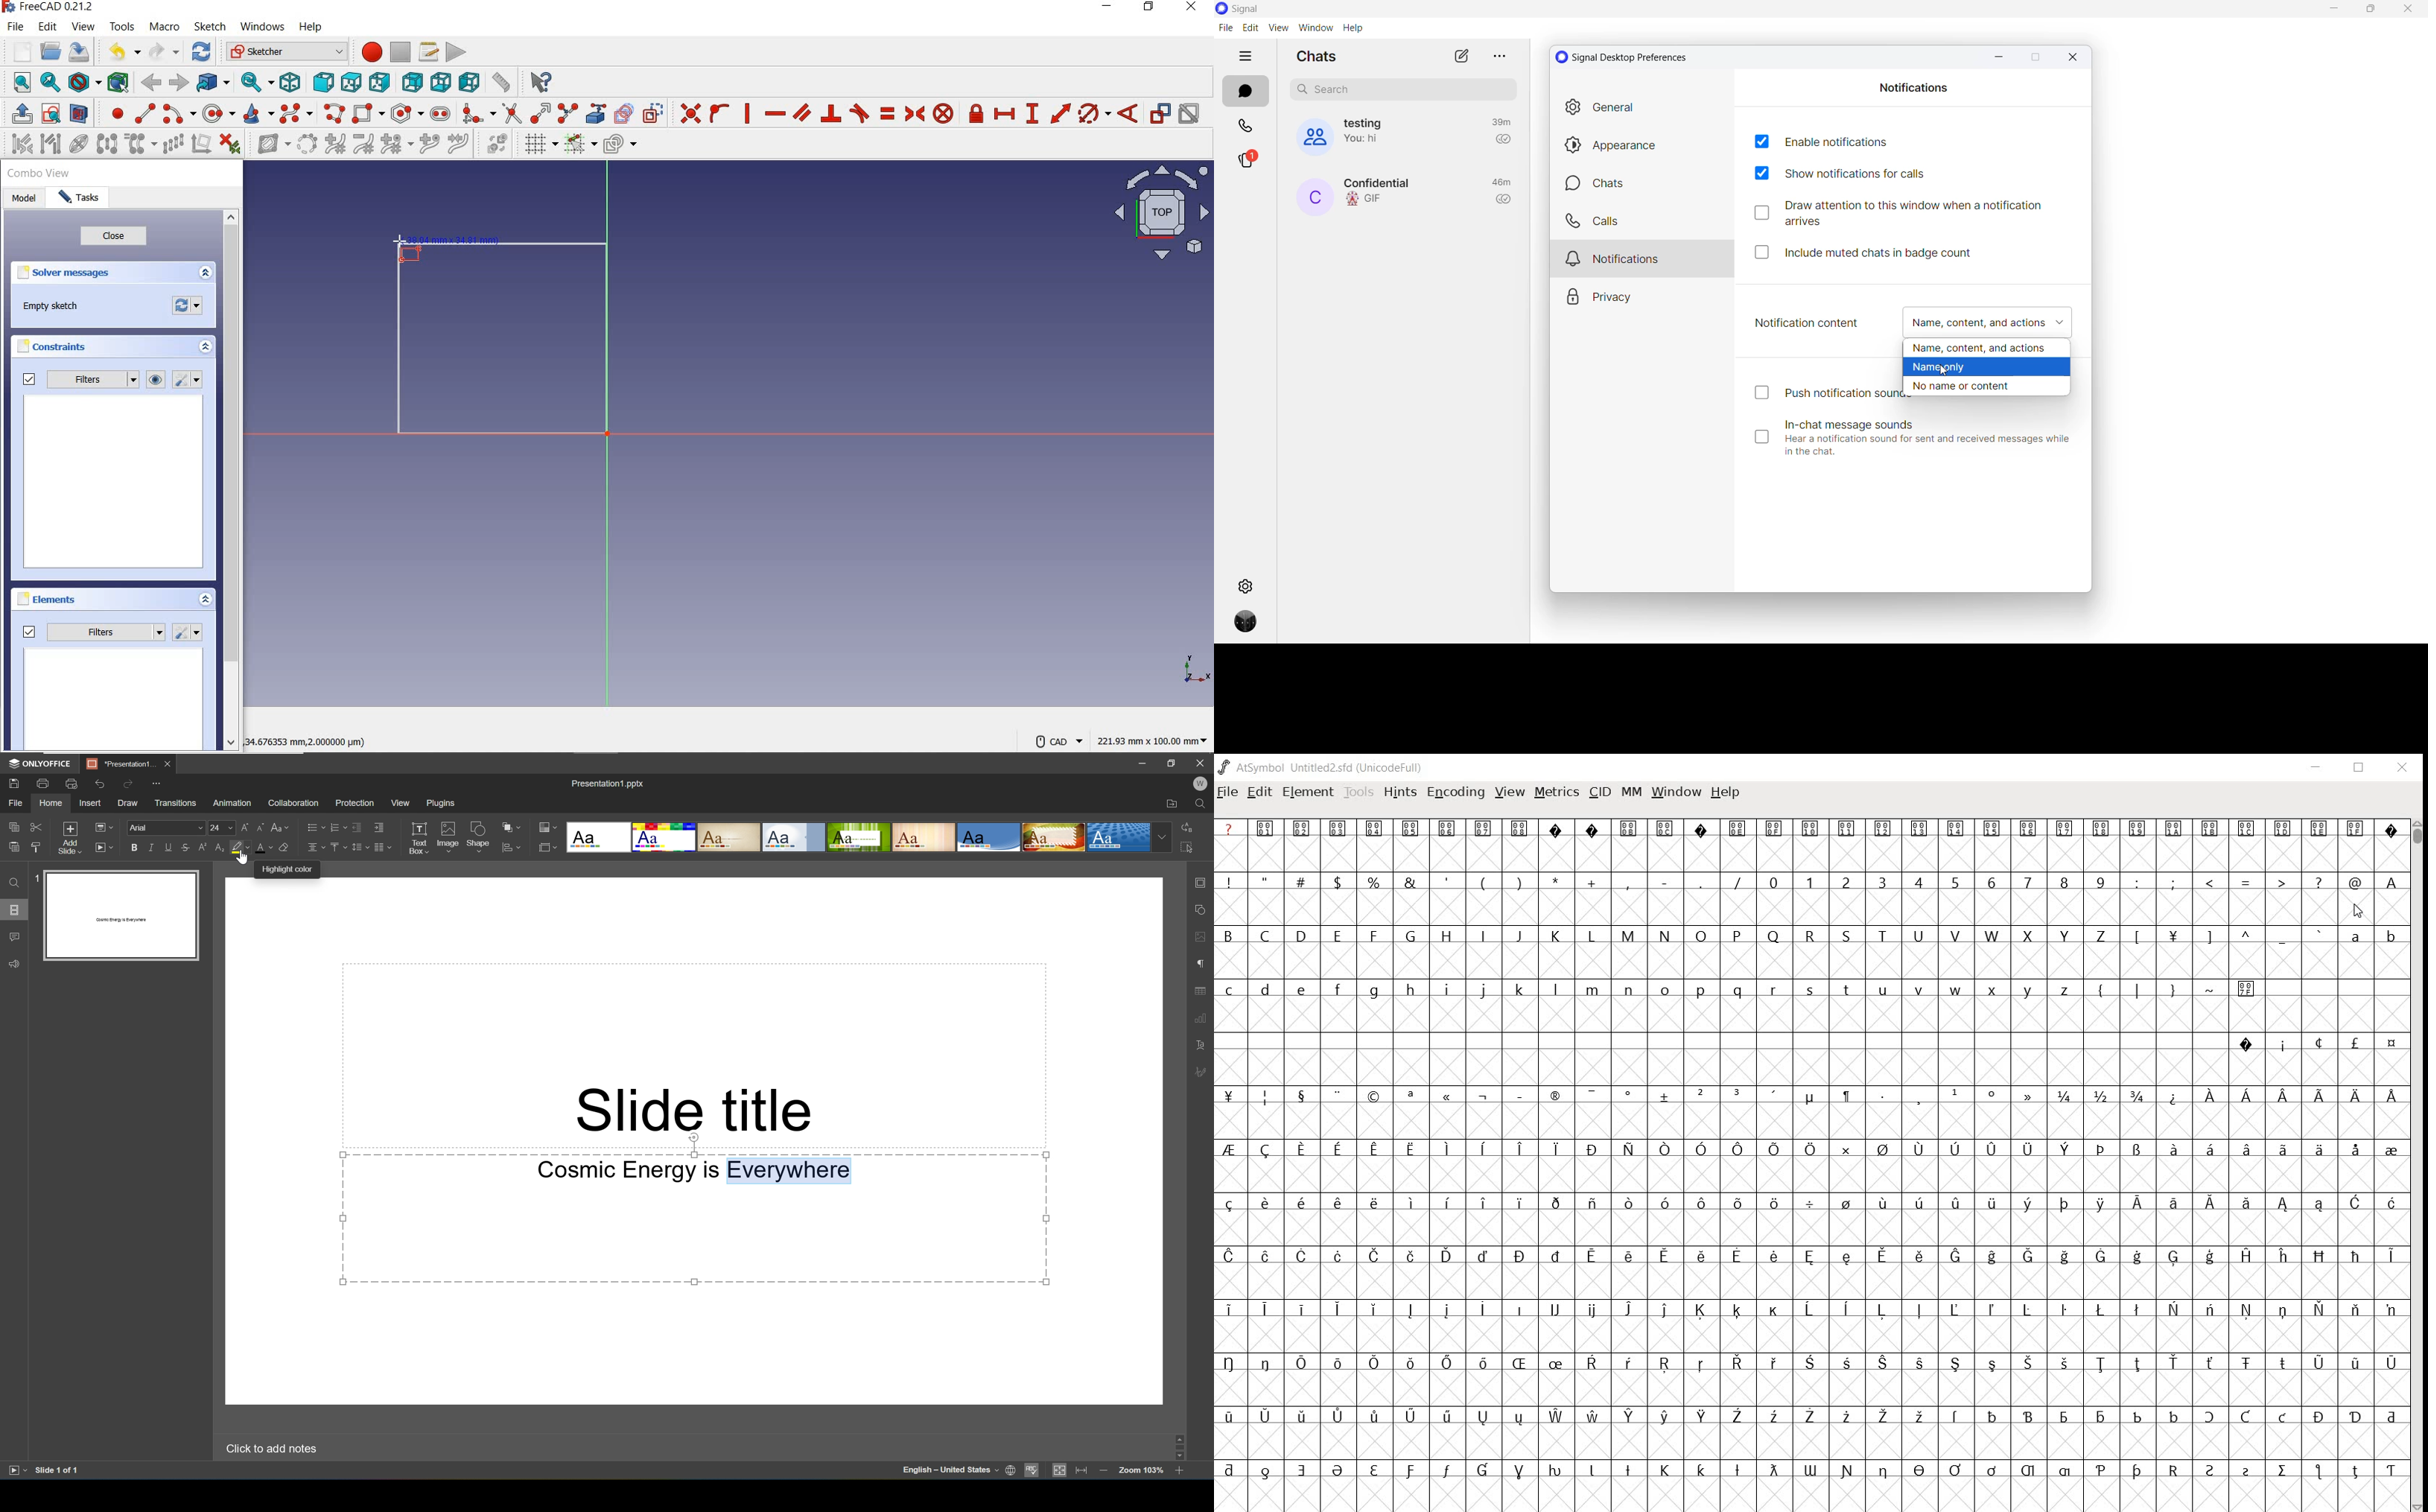  Describe the element at coordinates (72, 783) in the screenshot. I see `Quick print` at that location.